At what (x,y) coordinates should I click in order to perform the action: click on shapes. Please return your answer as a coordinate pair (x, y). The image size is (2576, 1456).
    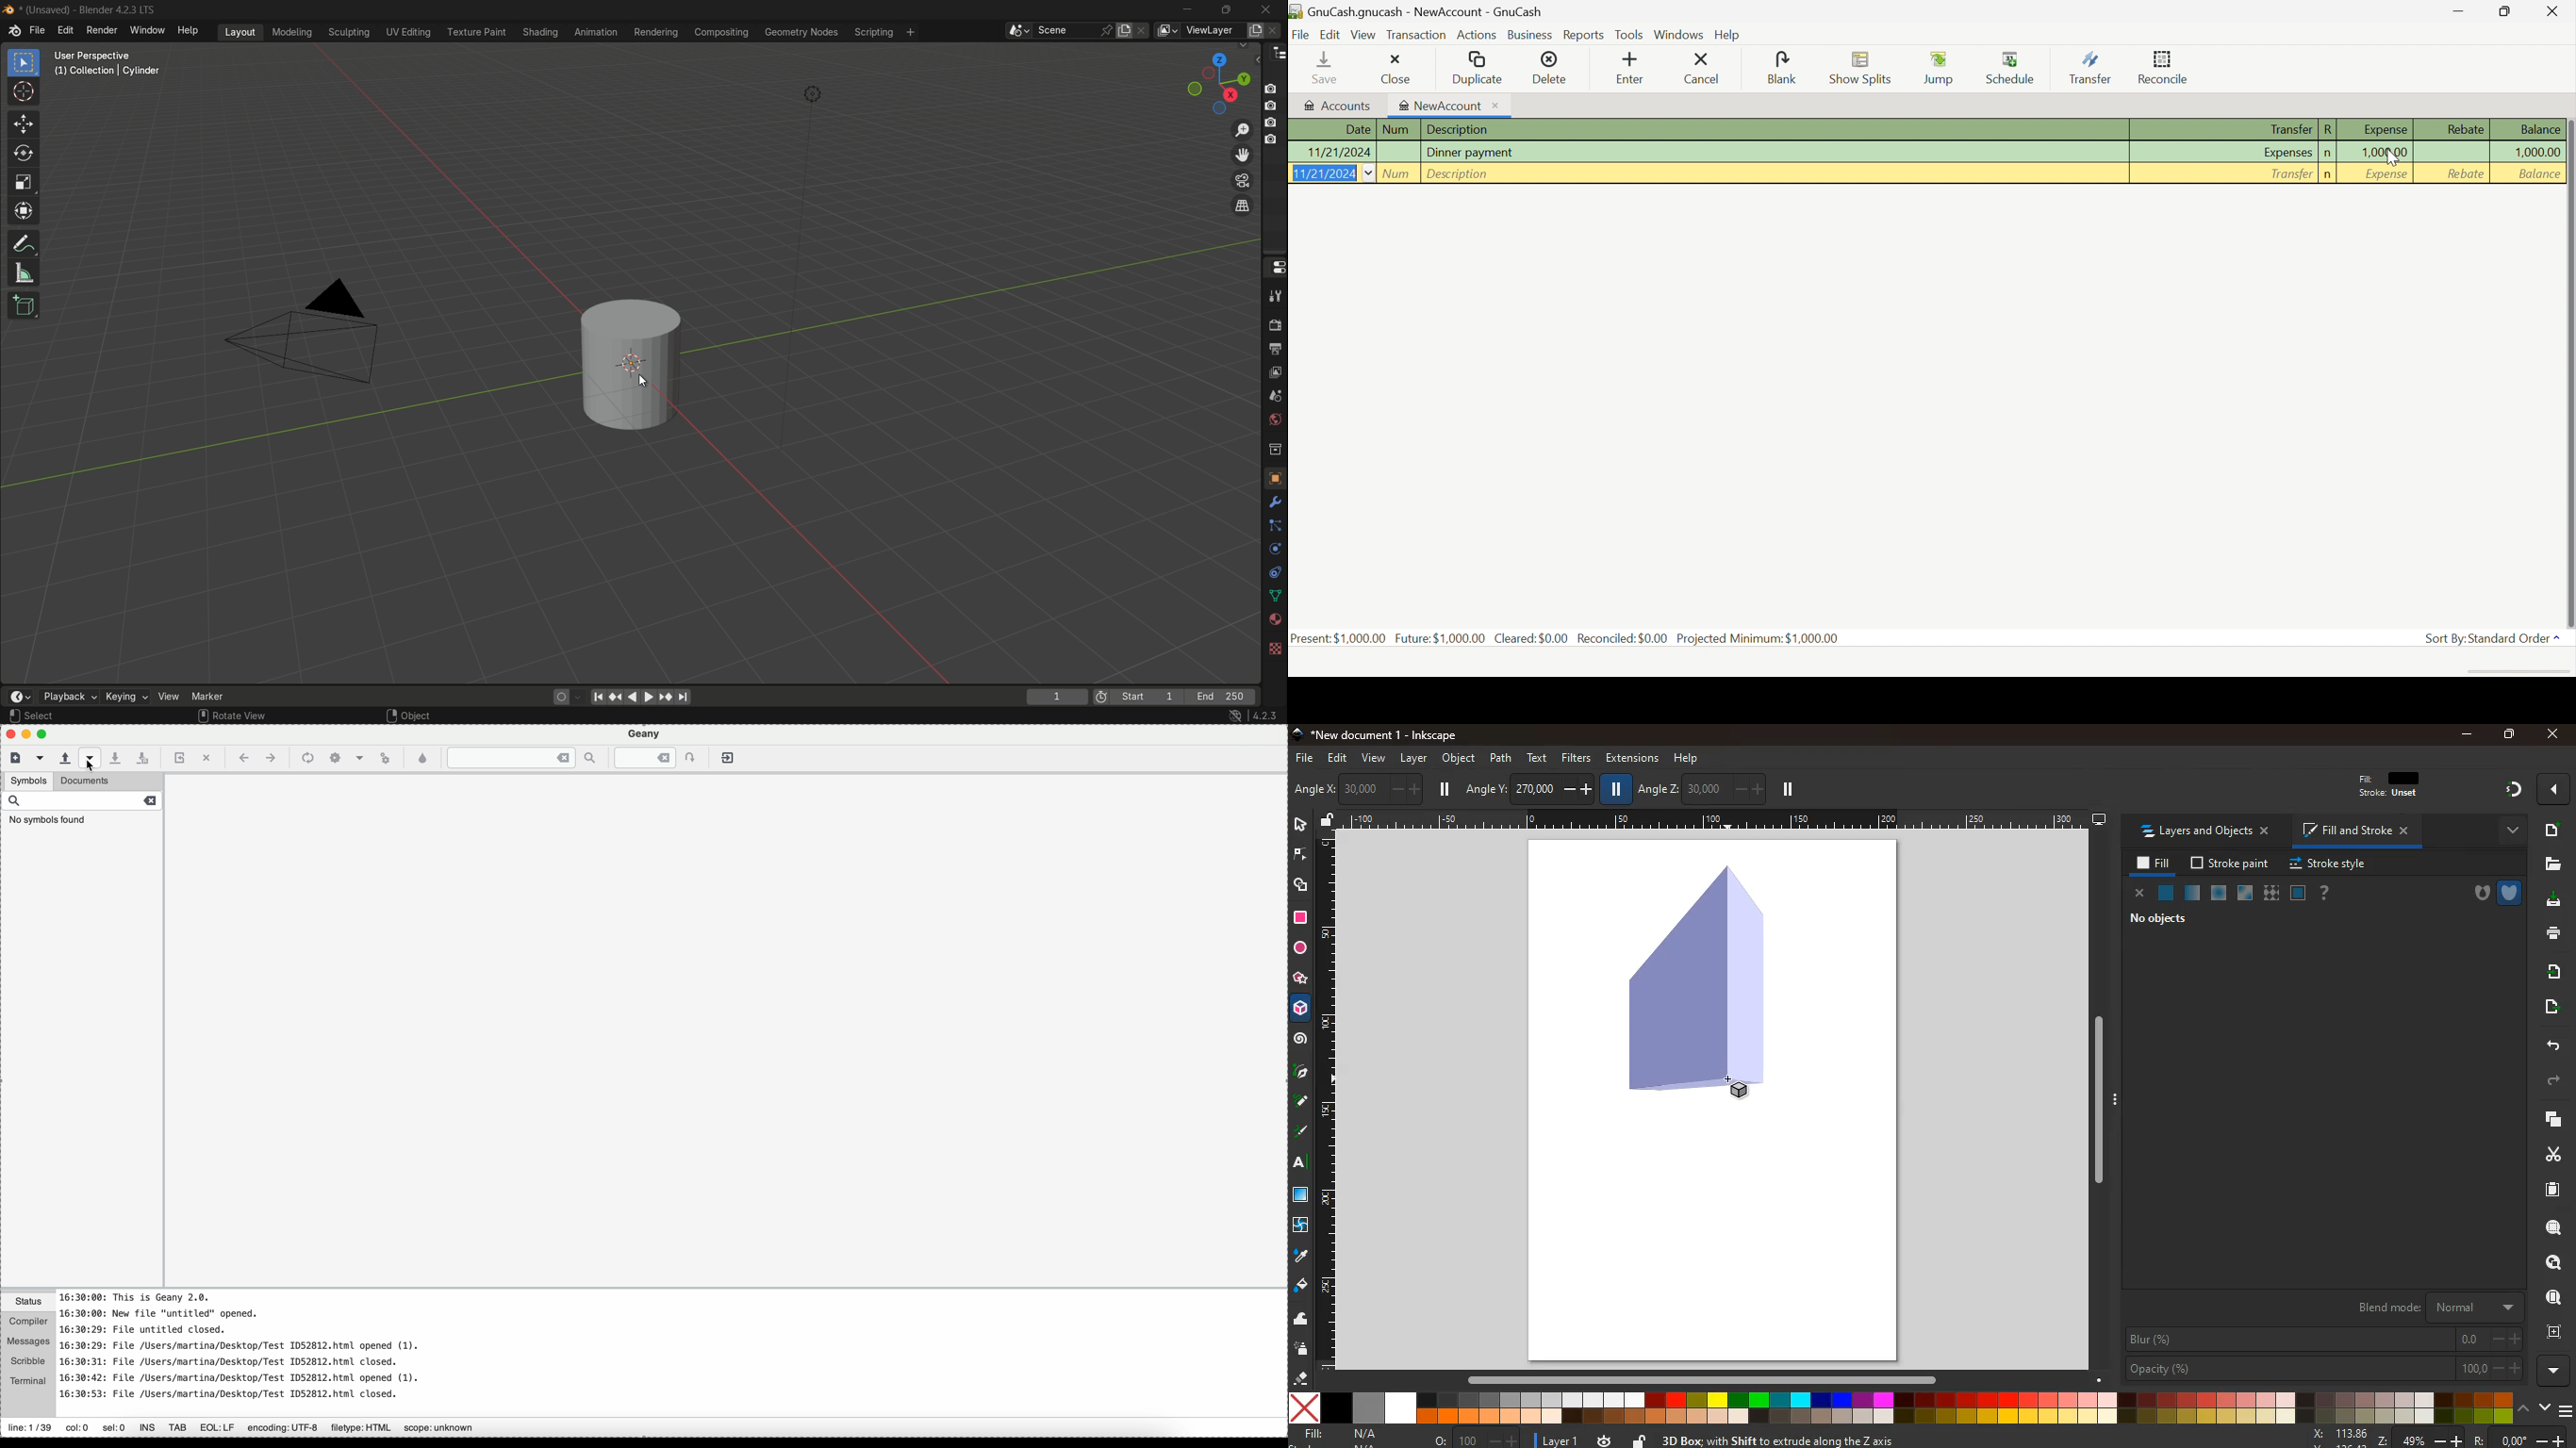
    Looking at the image, I should click on (1303, 887).